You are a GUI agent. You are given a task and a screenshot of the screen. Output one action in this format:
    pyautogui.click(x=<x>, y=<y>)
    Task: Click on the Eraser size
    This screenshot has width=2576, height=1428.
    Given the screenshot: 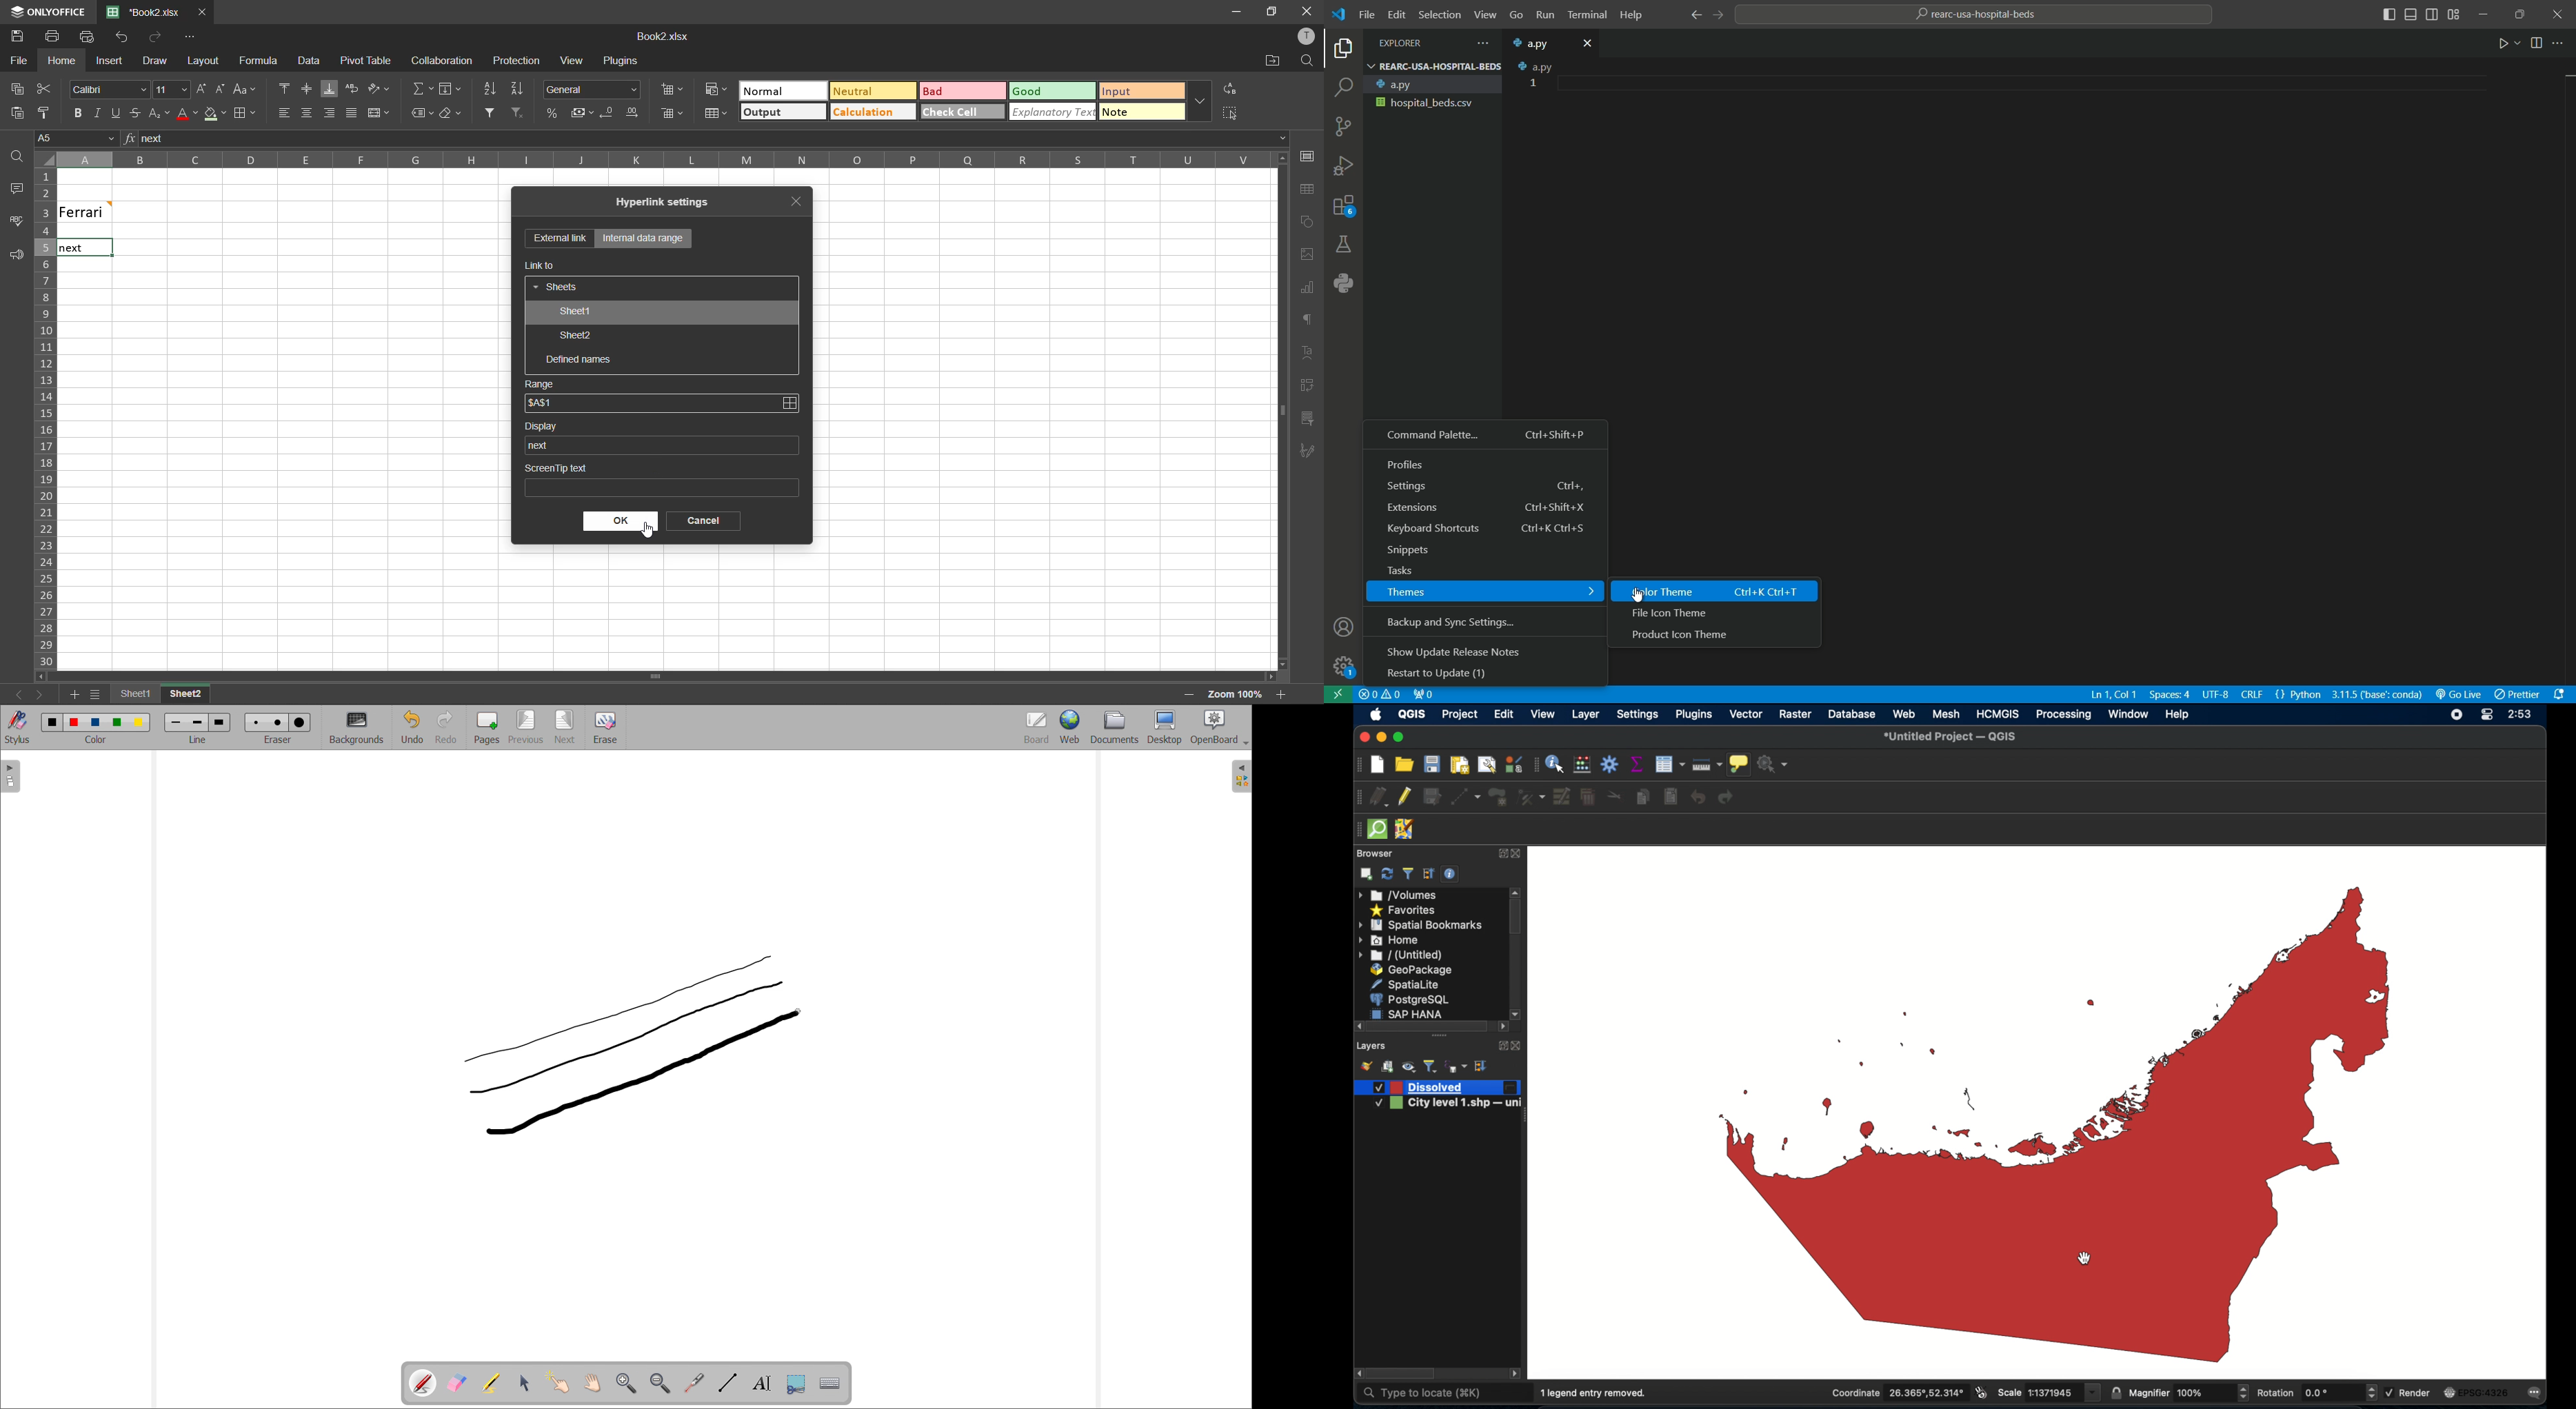 What is the action you would take?
    pyautogui.click(x=278, y=721)
    